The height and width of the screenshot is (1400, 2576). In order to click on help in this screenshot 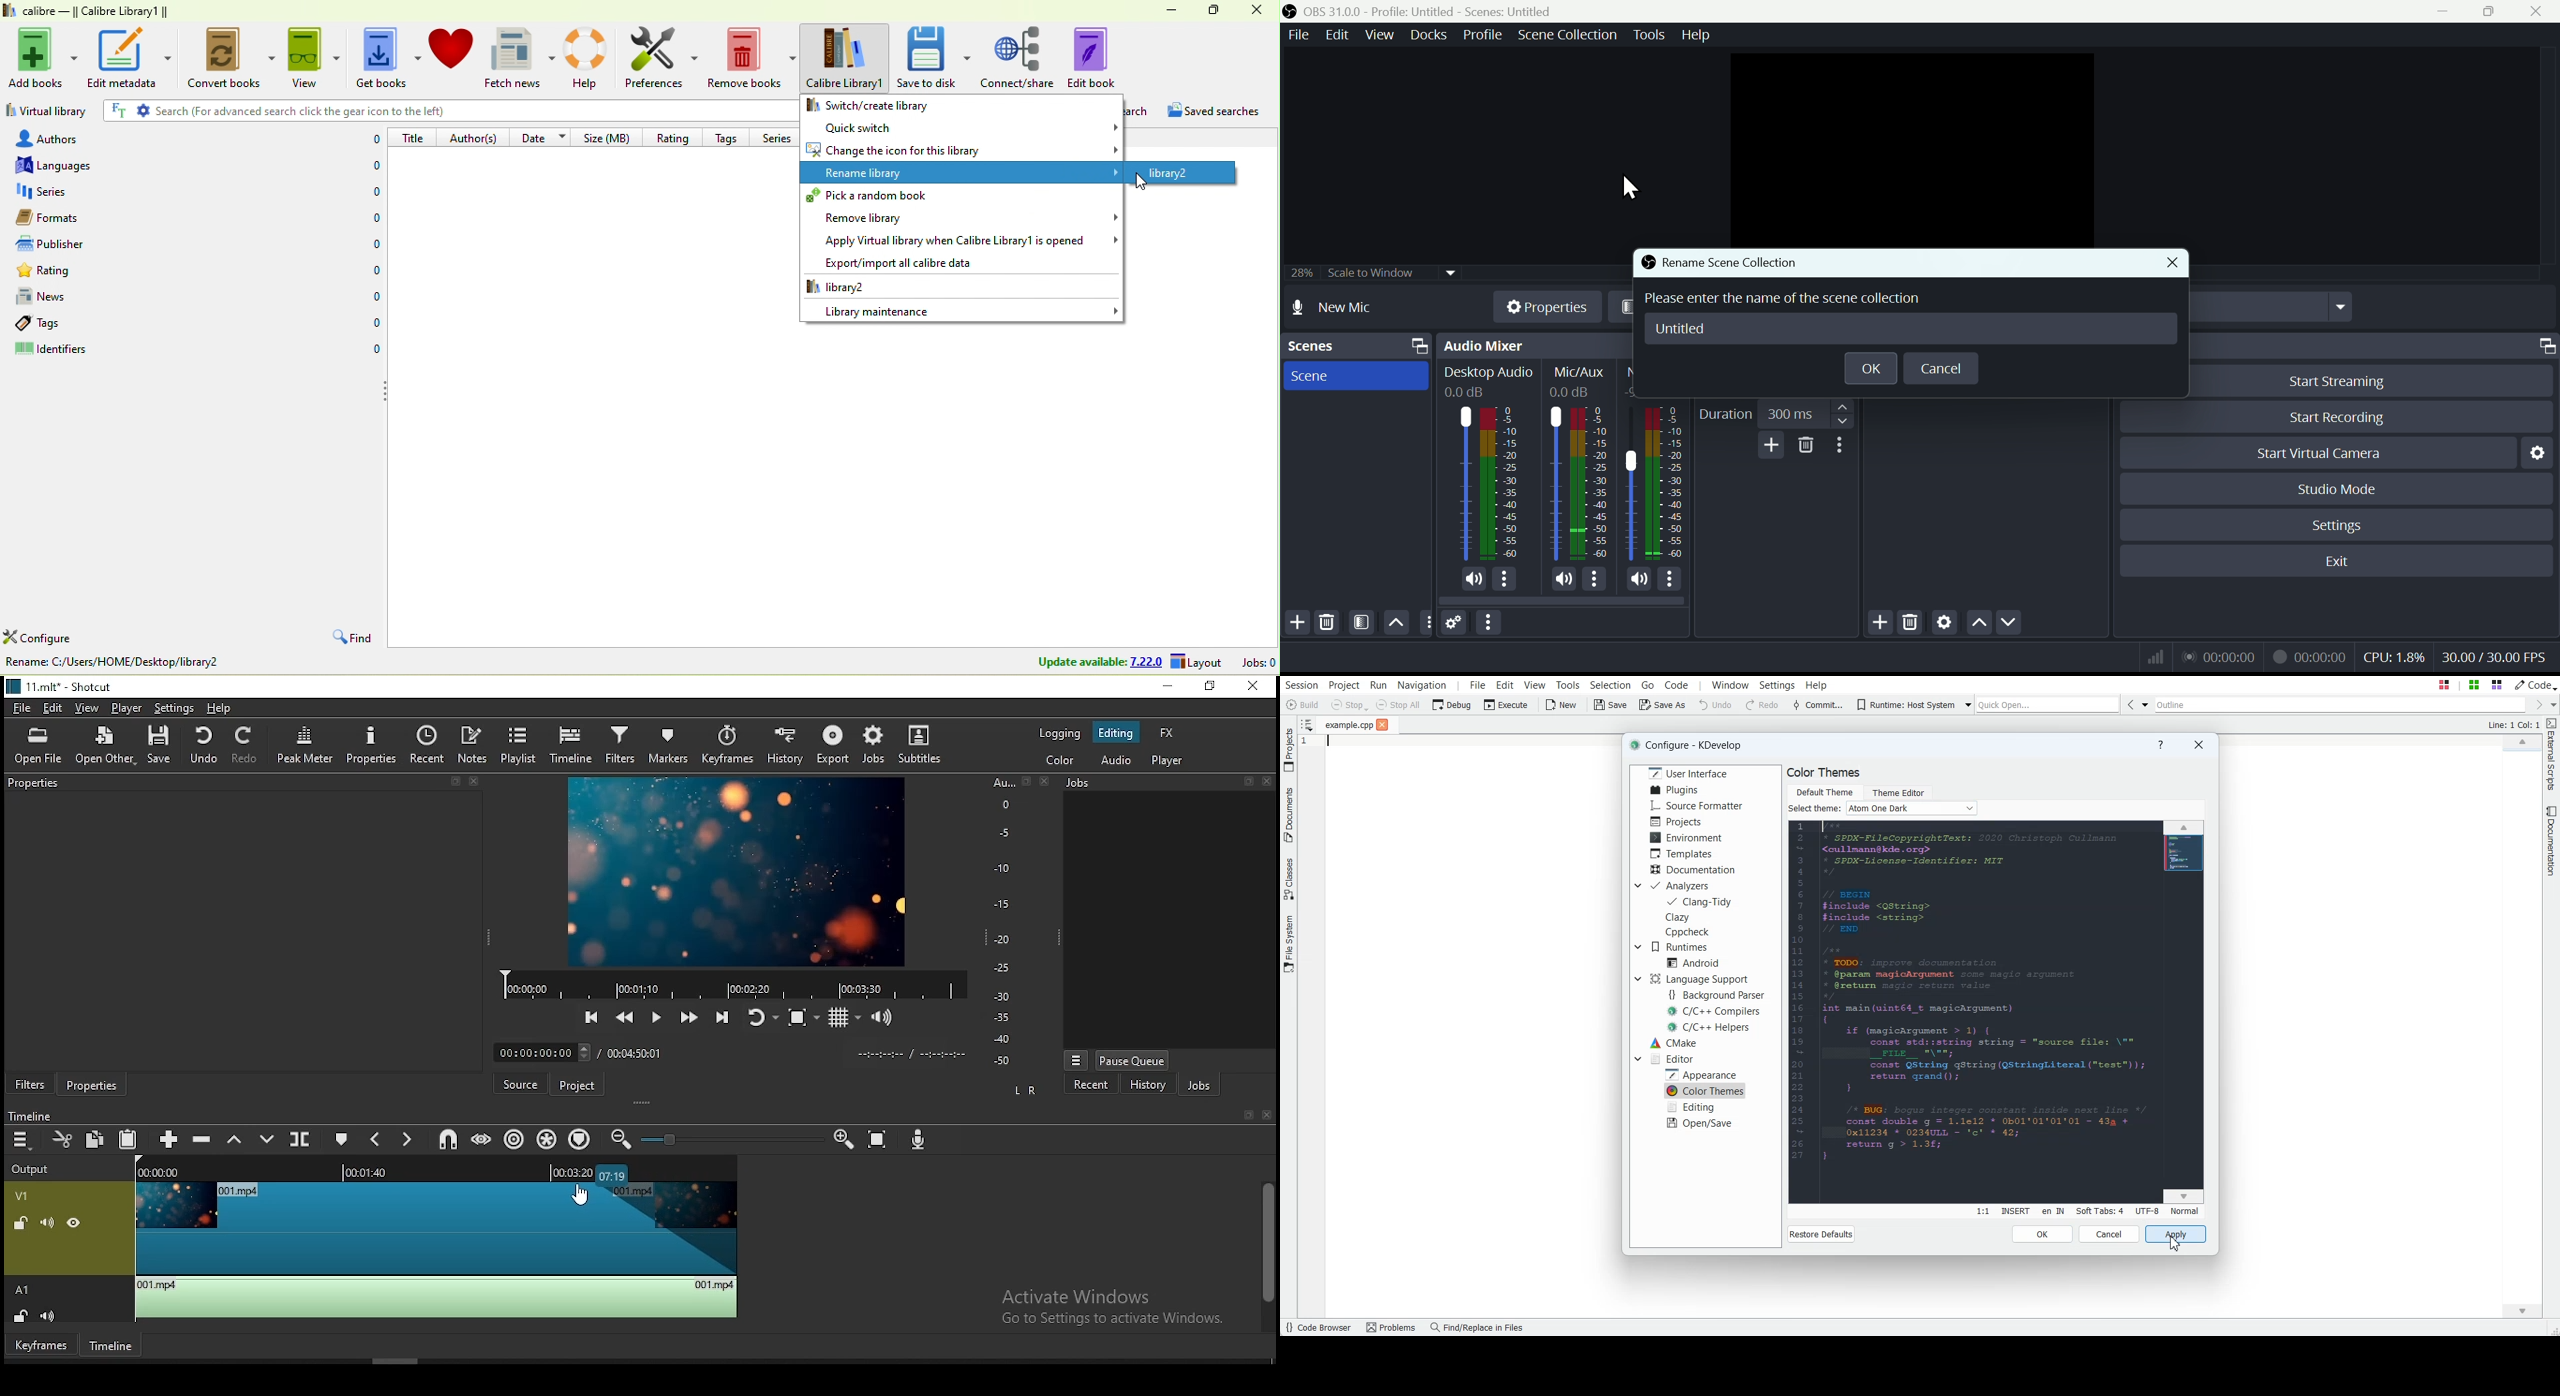, I will do `click(590, 57)`.